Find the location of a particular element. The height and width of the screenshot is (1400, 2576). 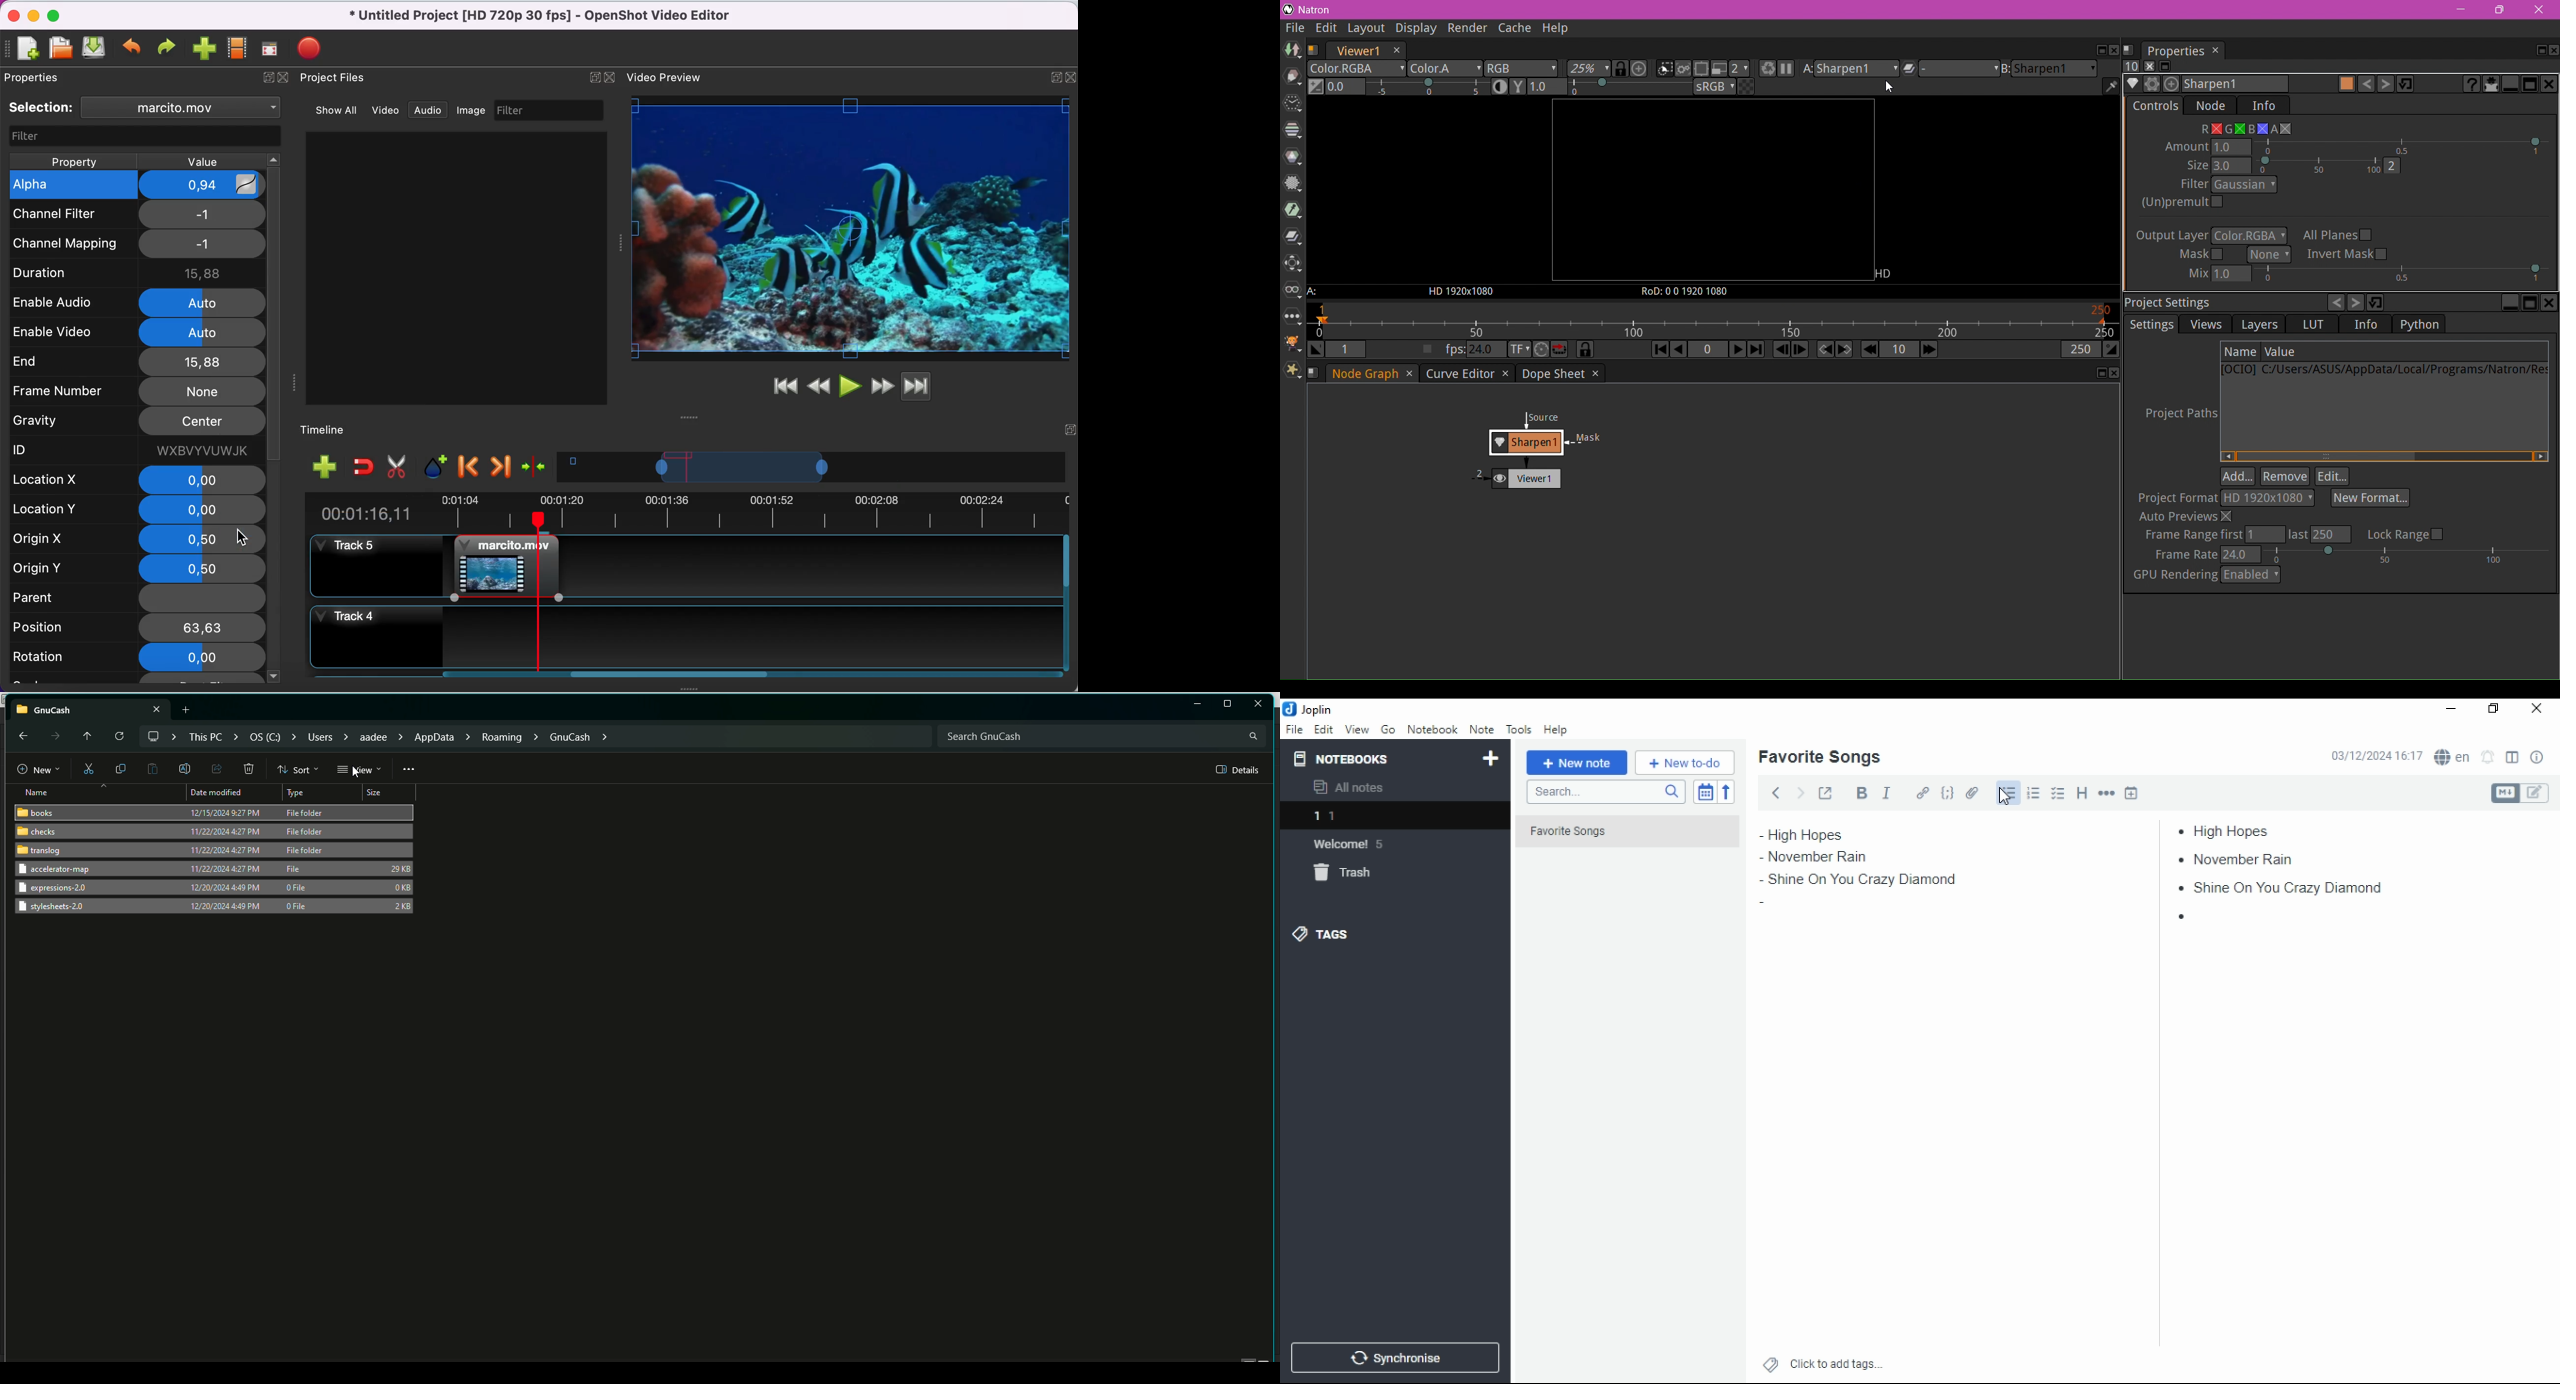

expressions is located at coordinates (57, 887).